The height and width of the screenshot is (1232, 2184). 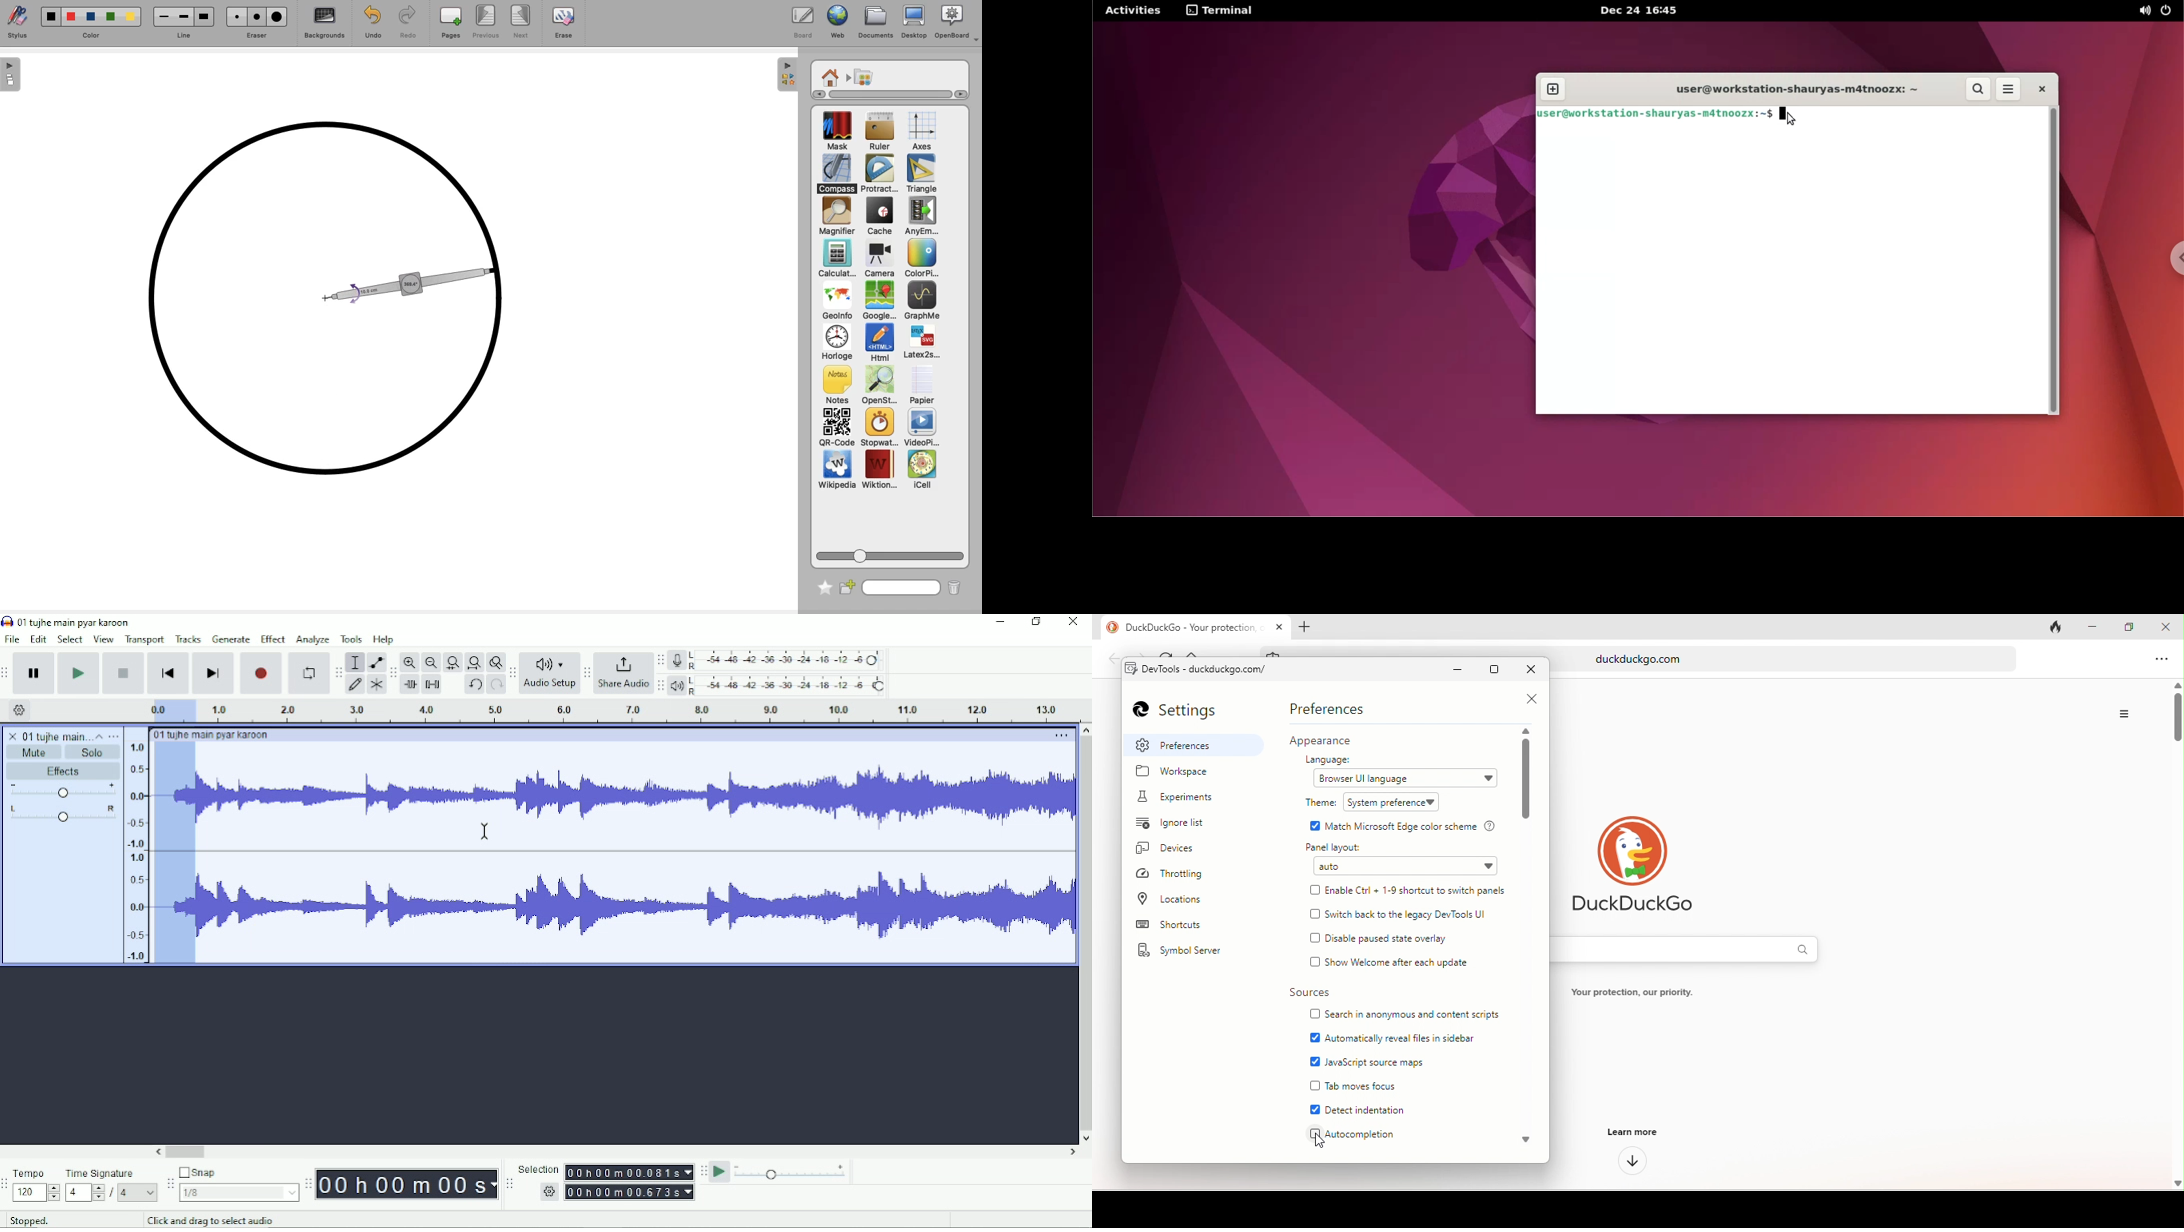 I want to click on Skip to start, so click(x=168, y=674).